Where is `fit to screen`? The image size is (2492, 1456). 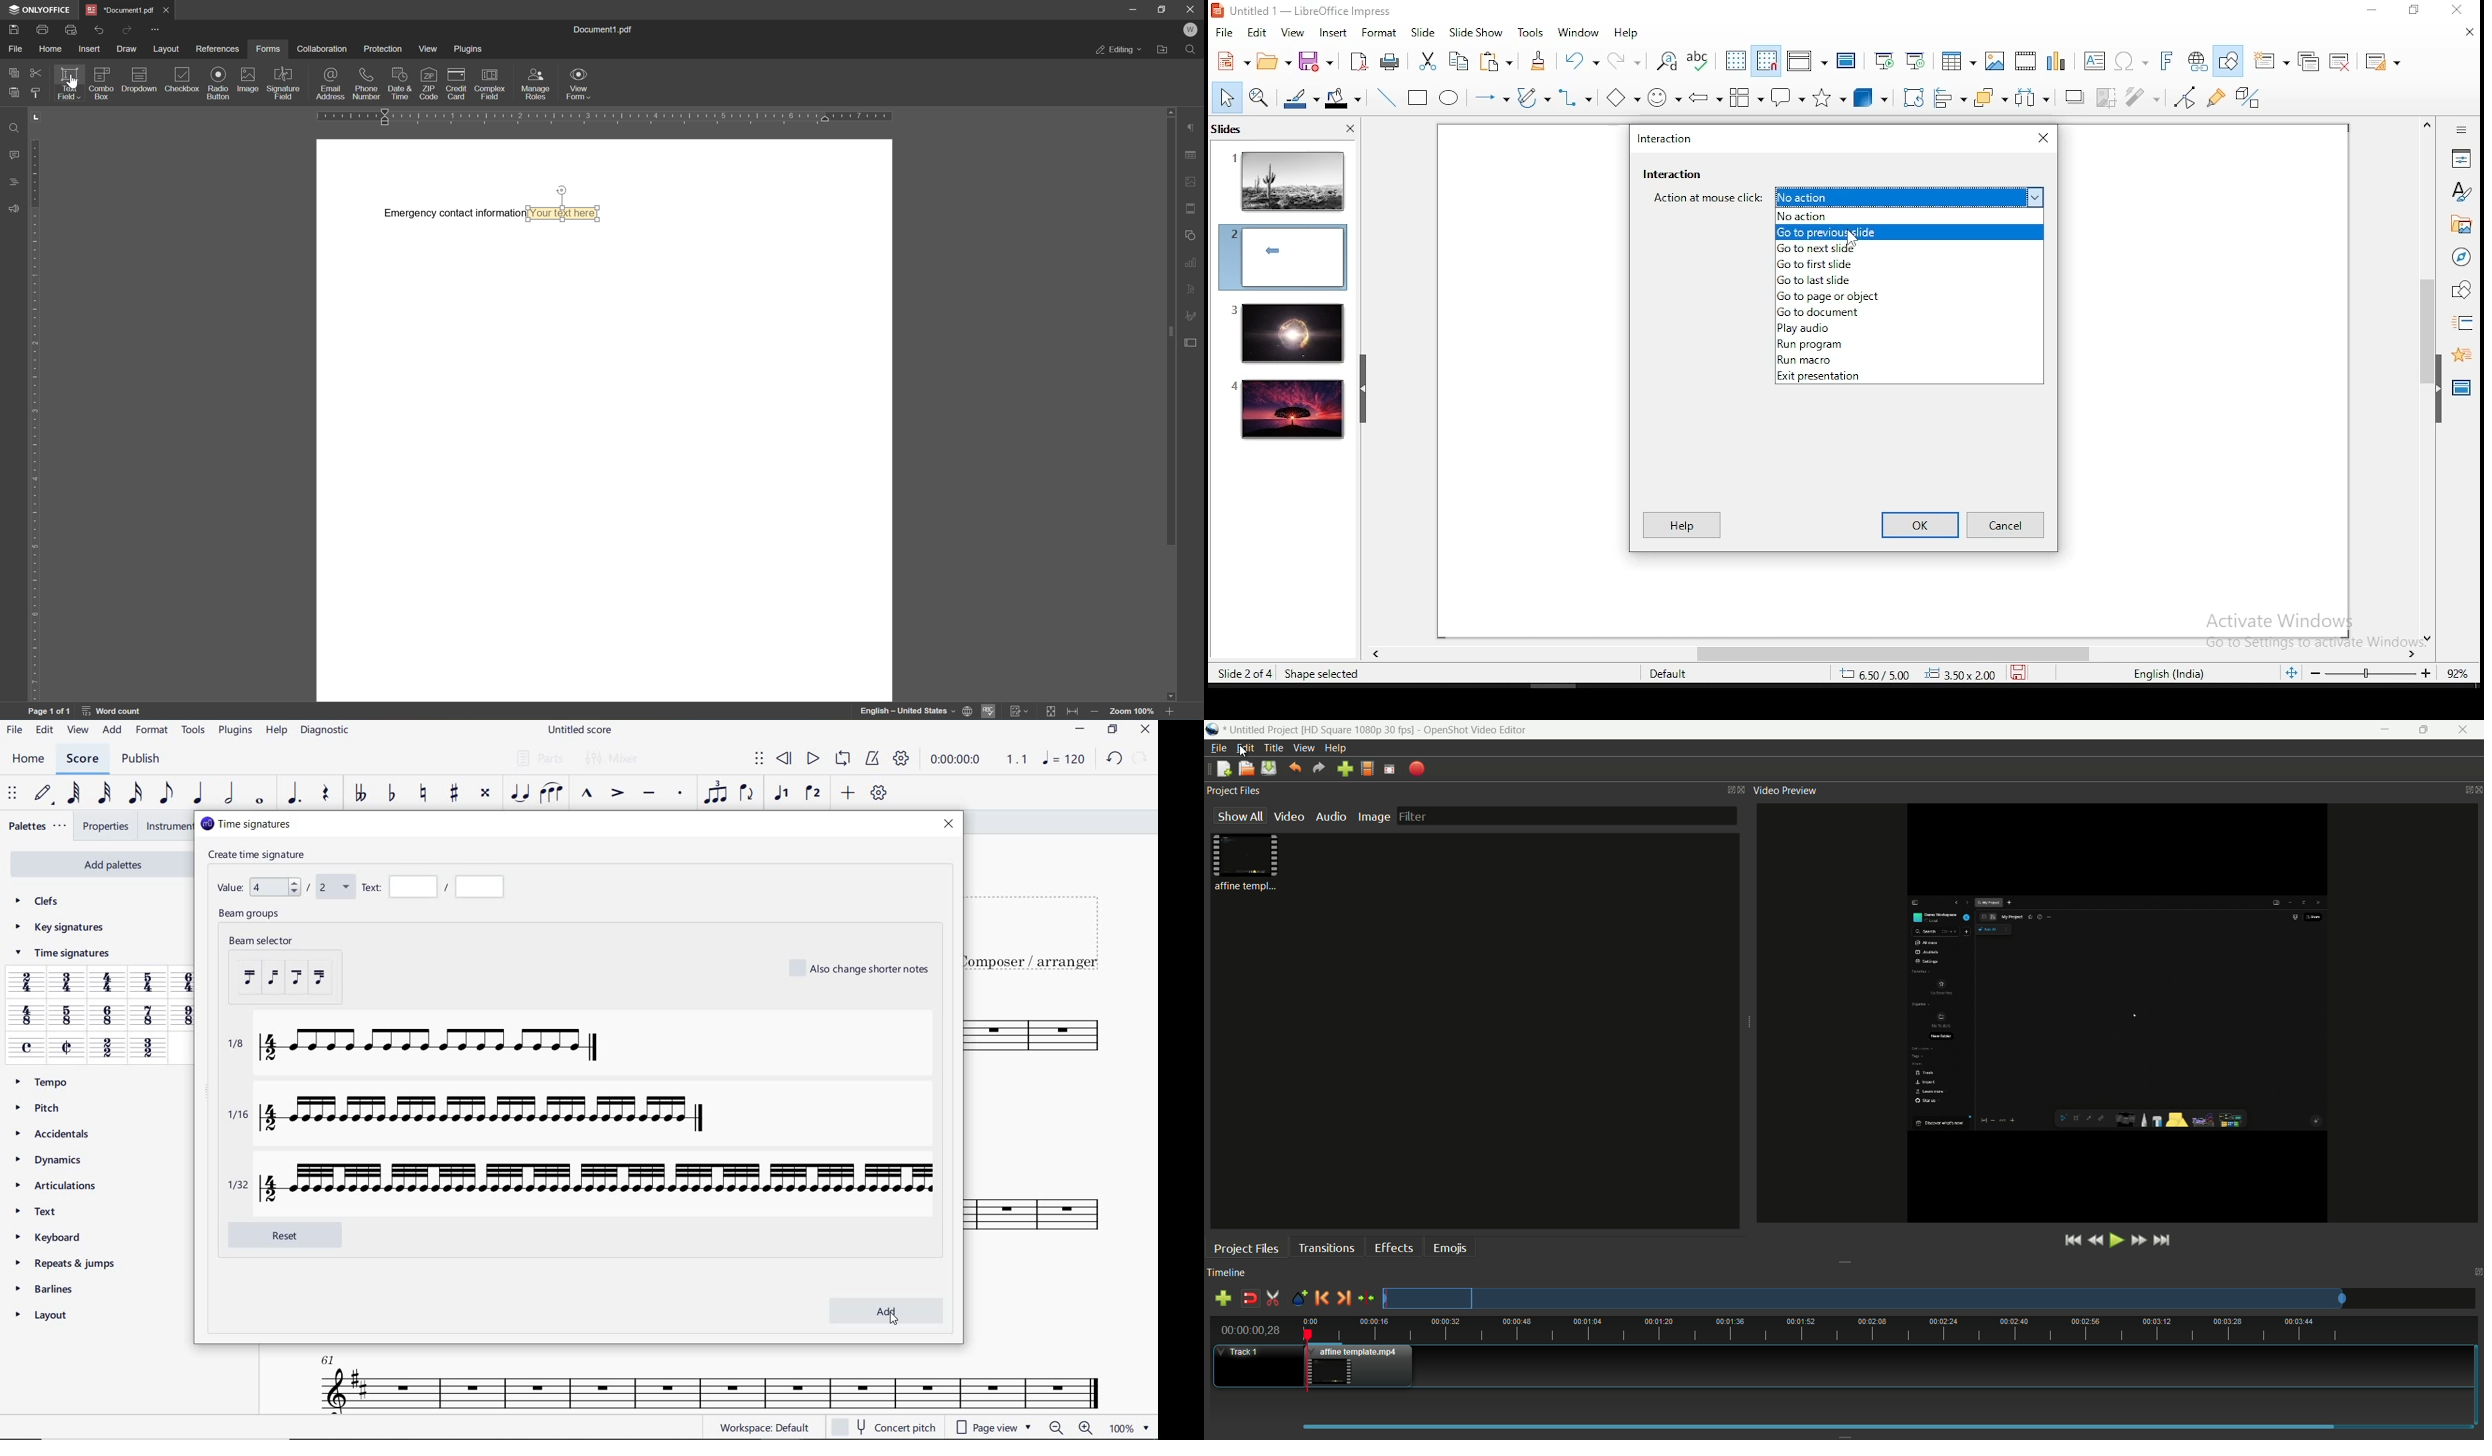 fit to screen is located at coordinates (2291, 674).